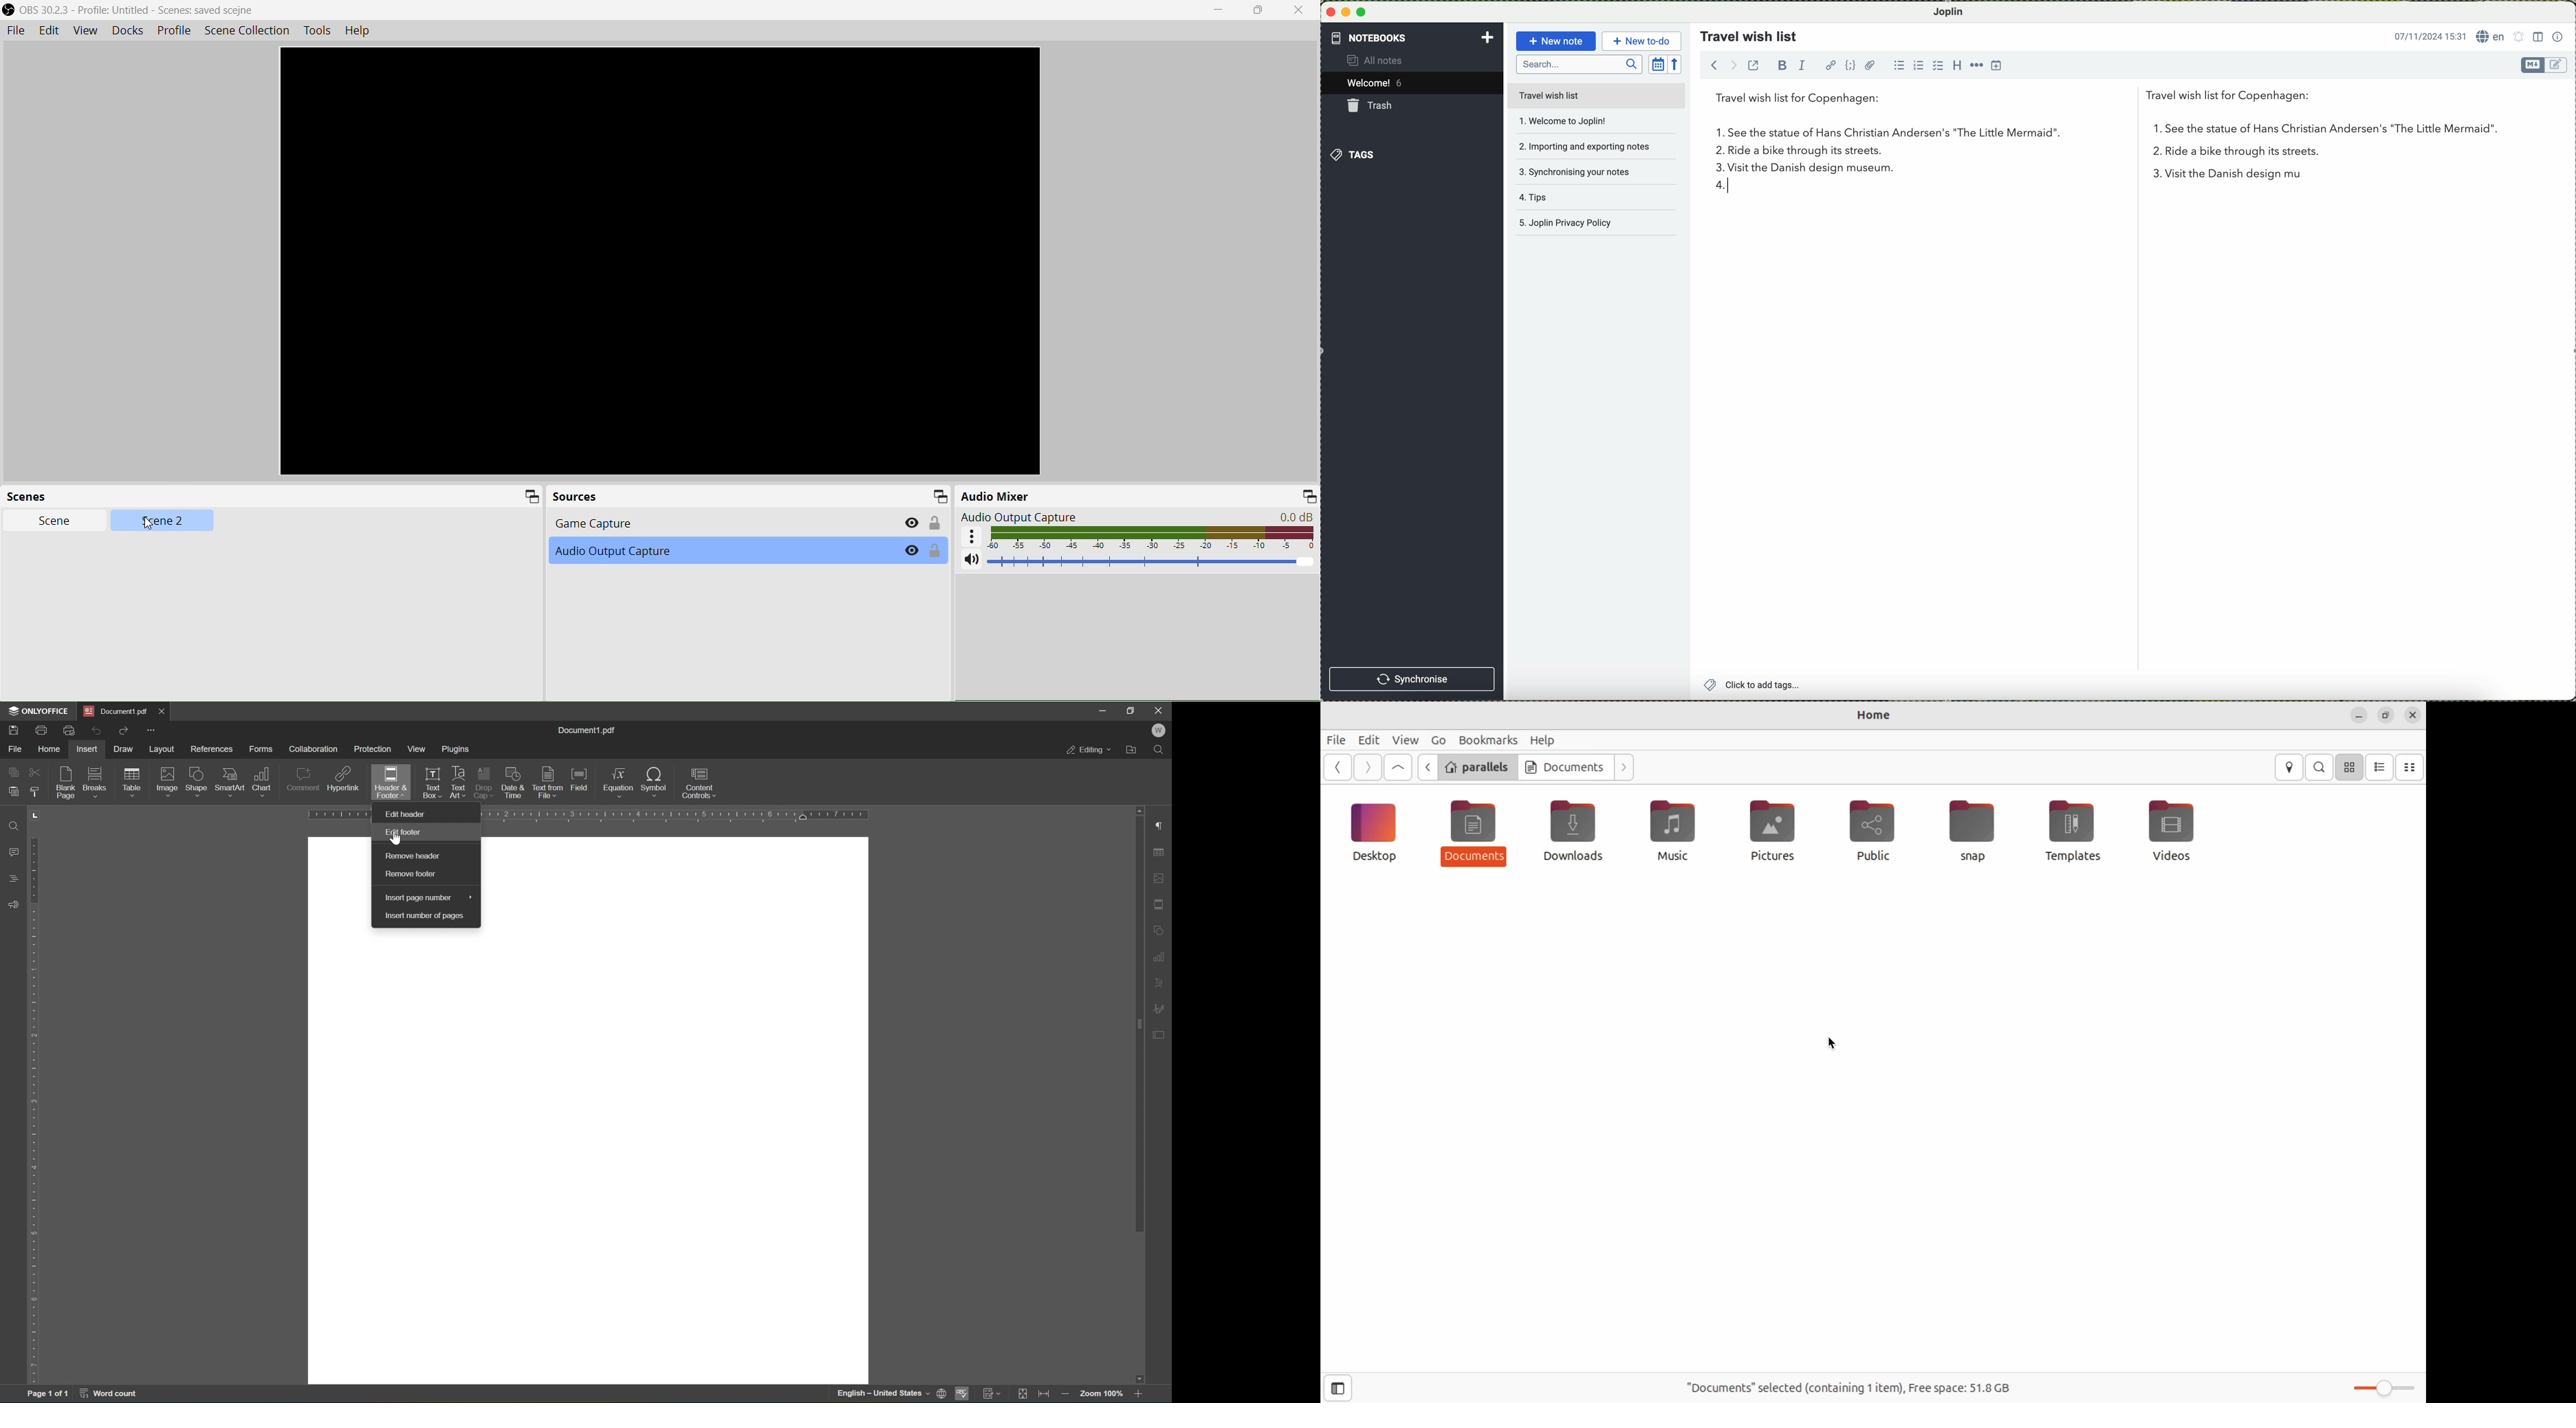 This screenshot has height=1428, width=2576. What do you see at coordinates (1777, 685) in the screenshot?
I see `click to add tags` at bounding box center [1777, 685].